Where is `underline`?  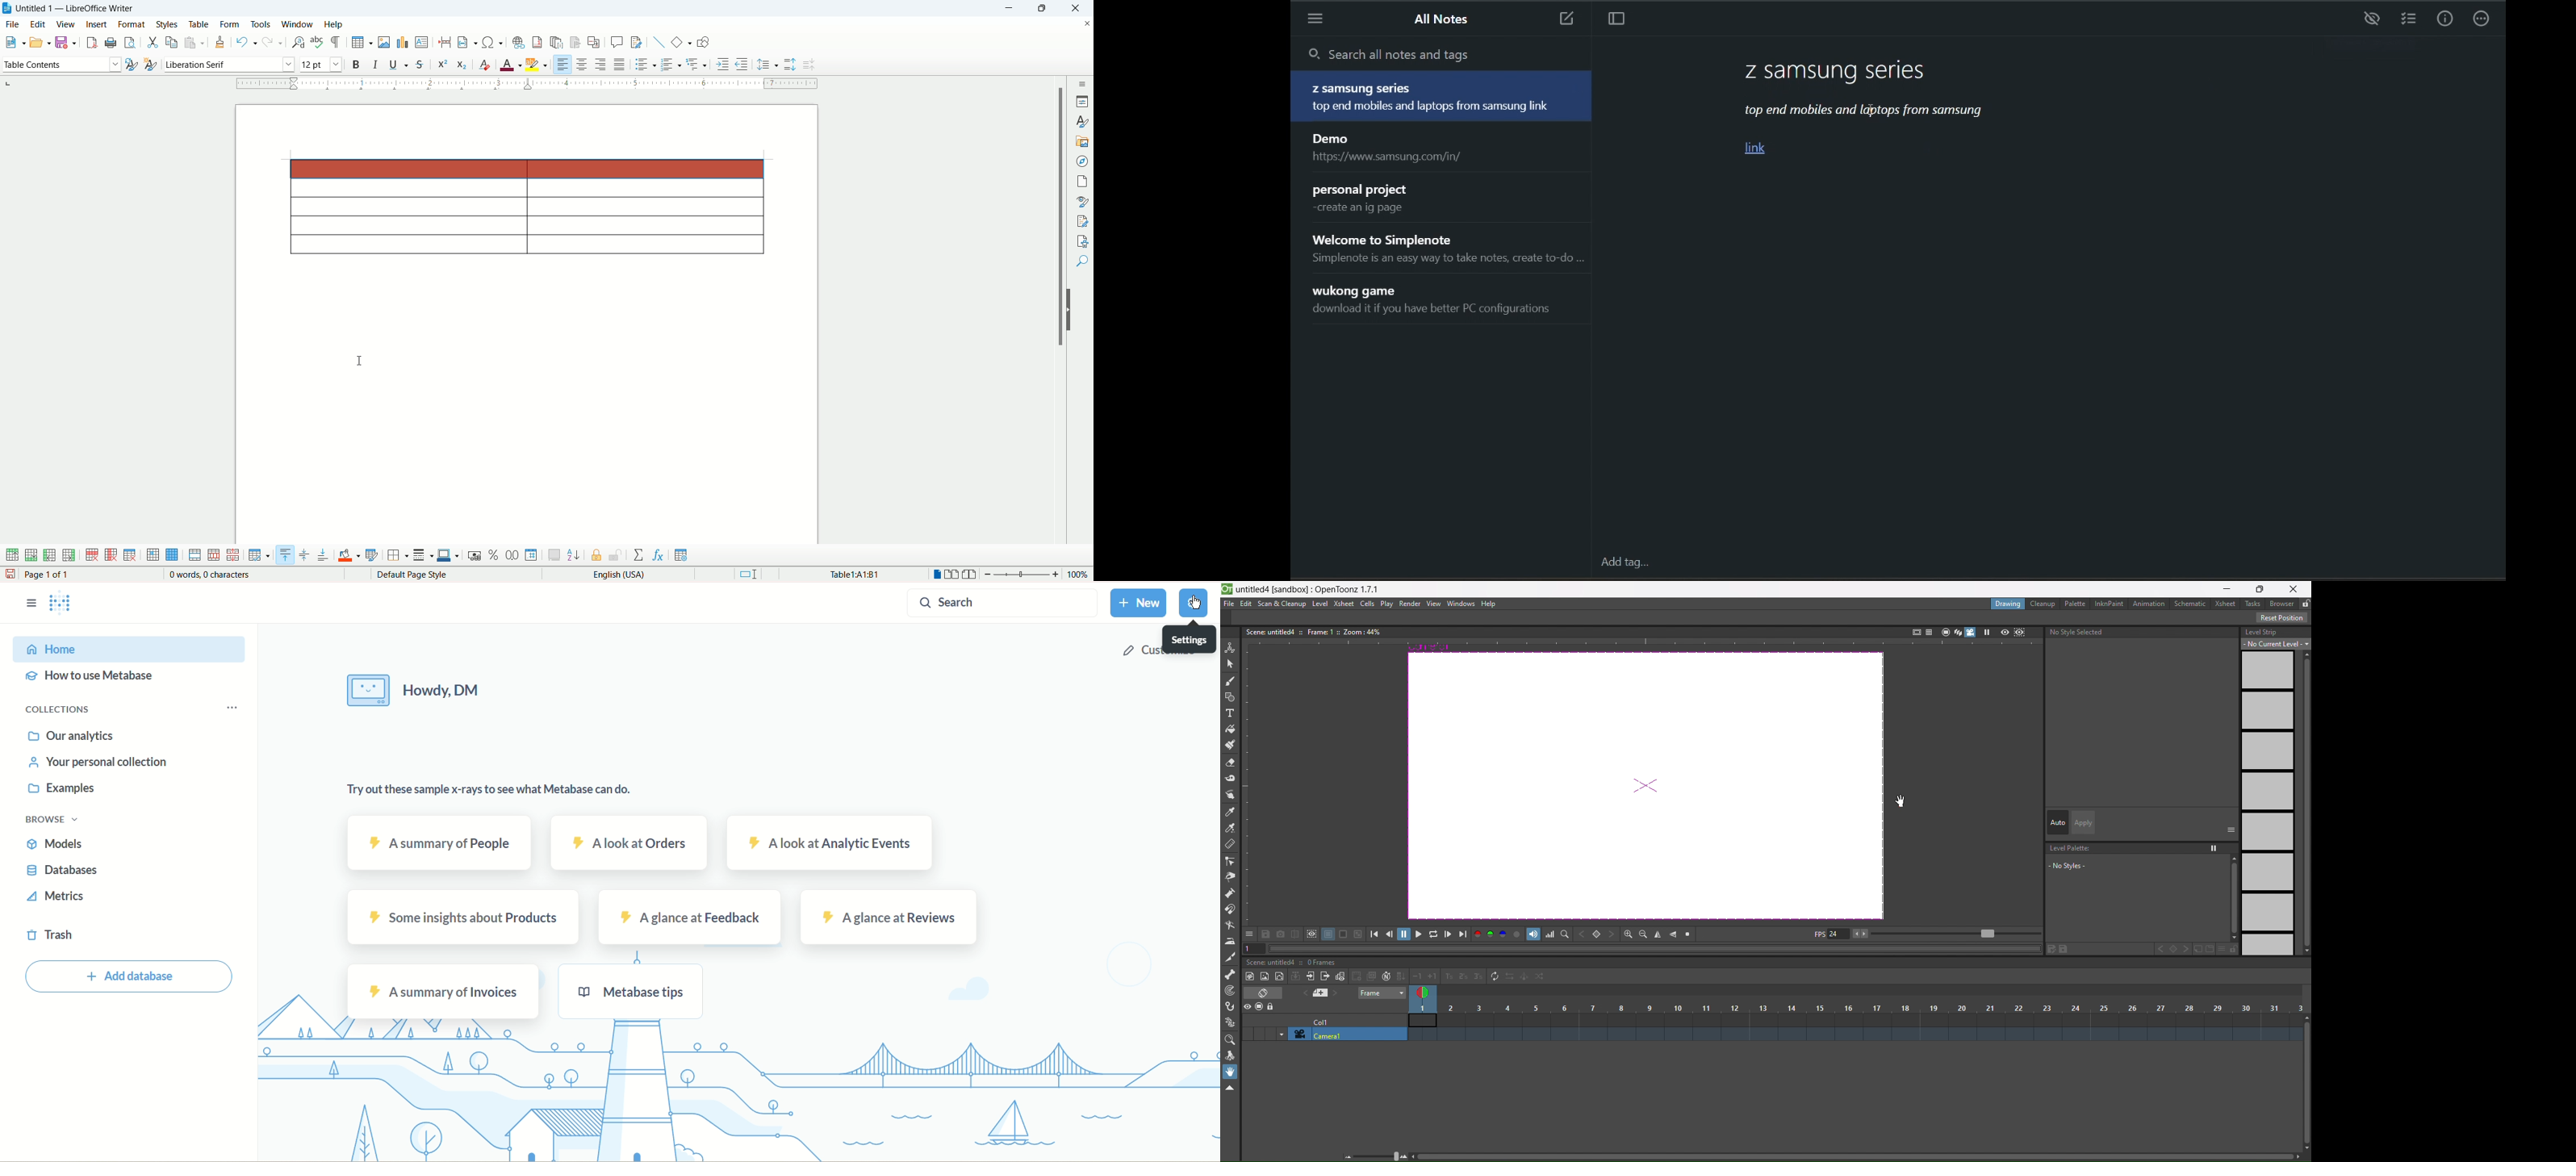 underline is located at coordinates (399, 63).